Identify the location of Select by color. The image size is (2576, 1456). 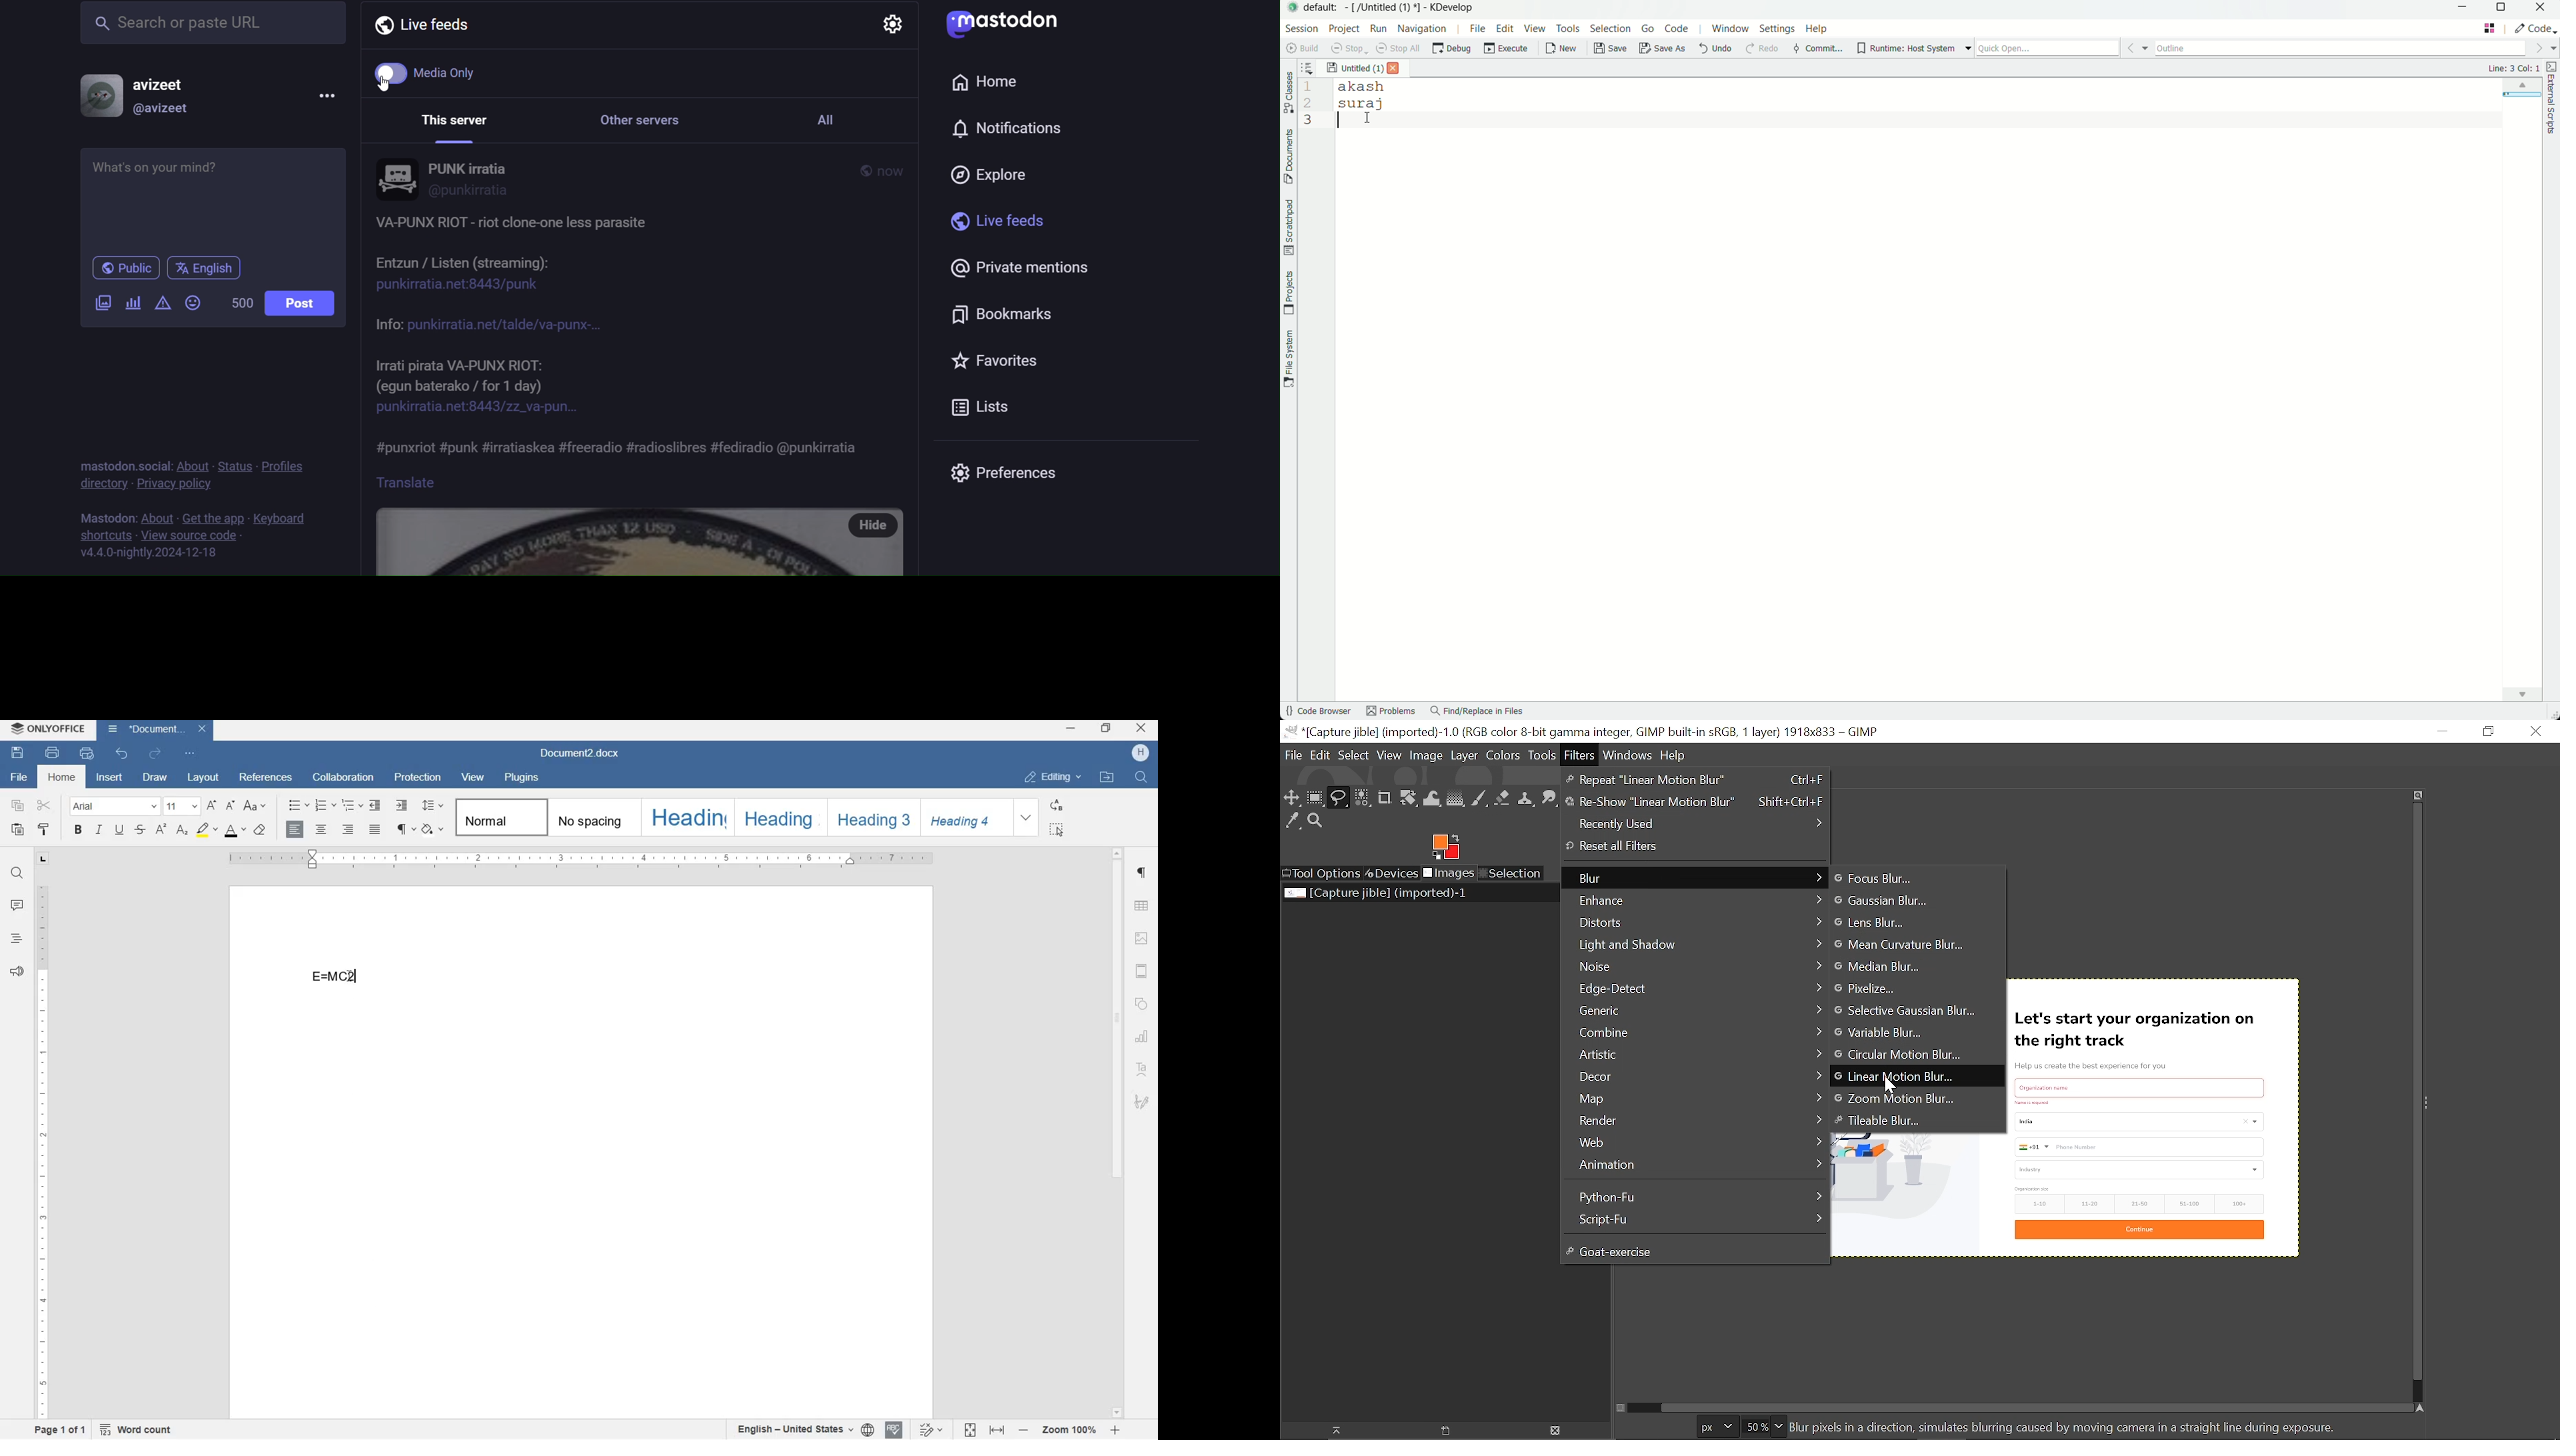
(1362, 799).